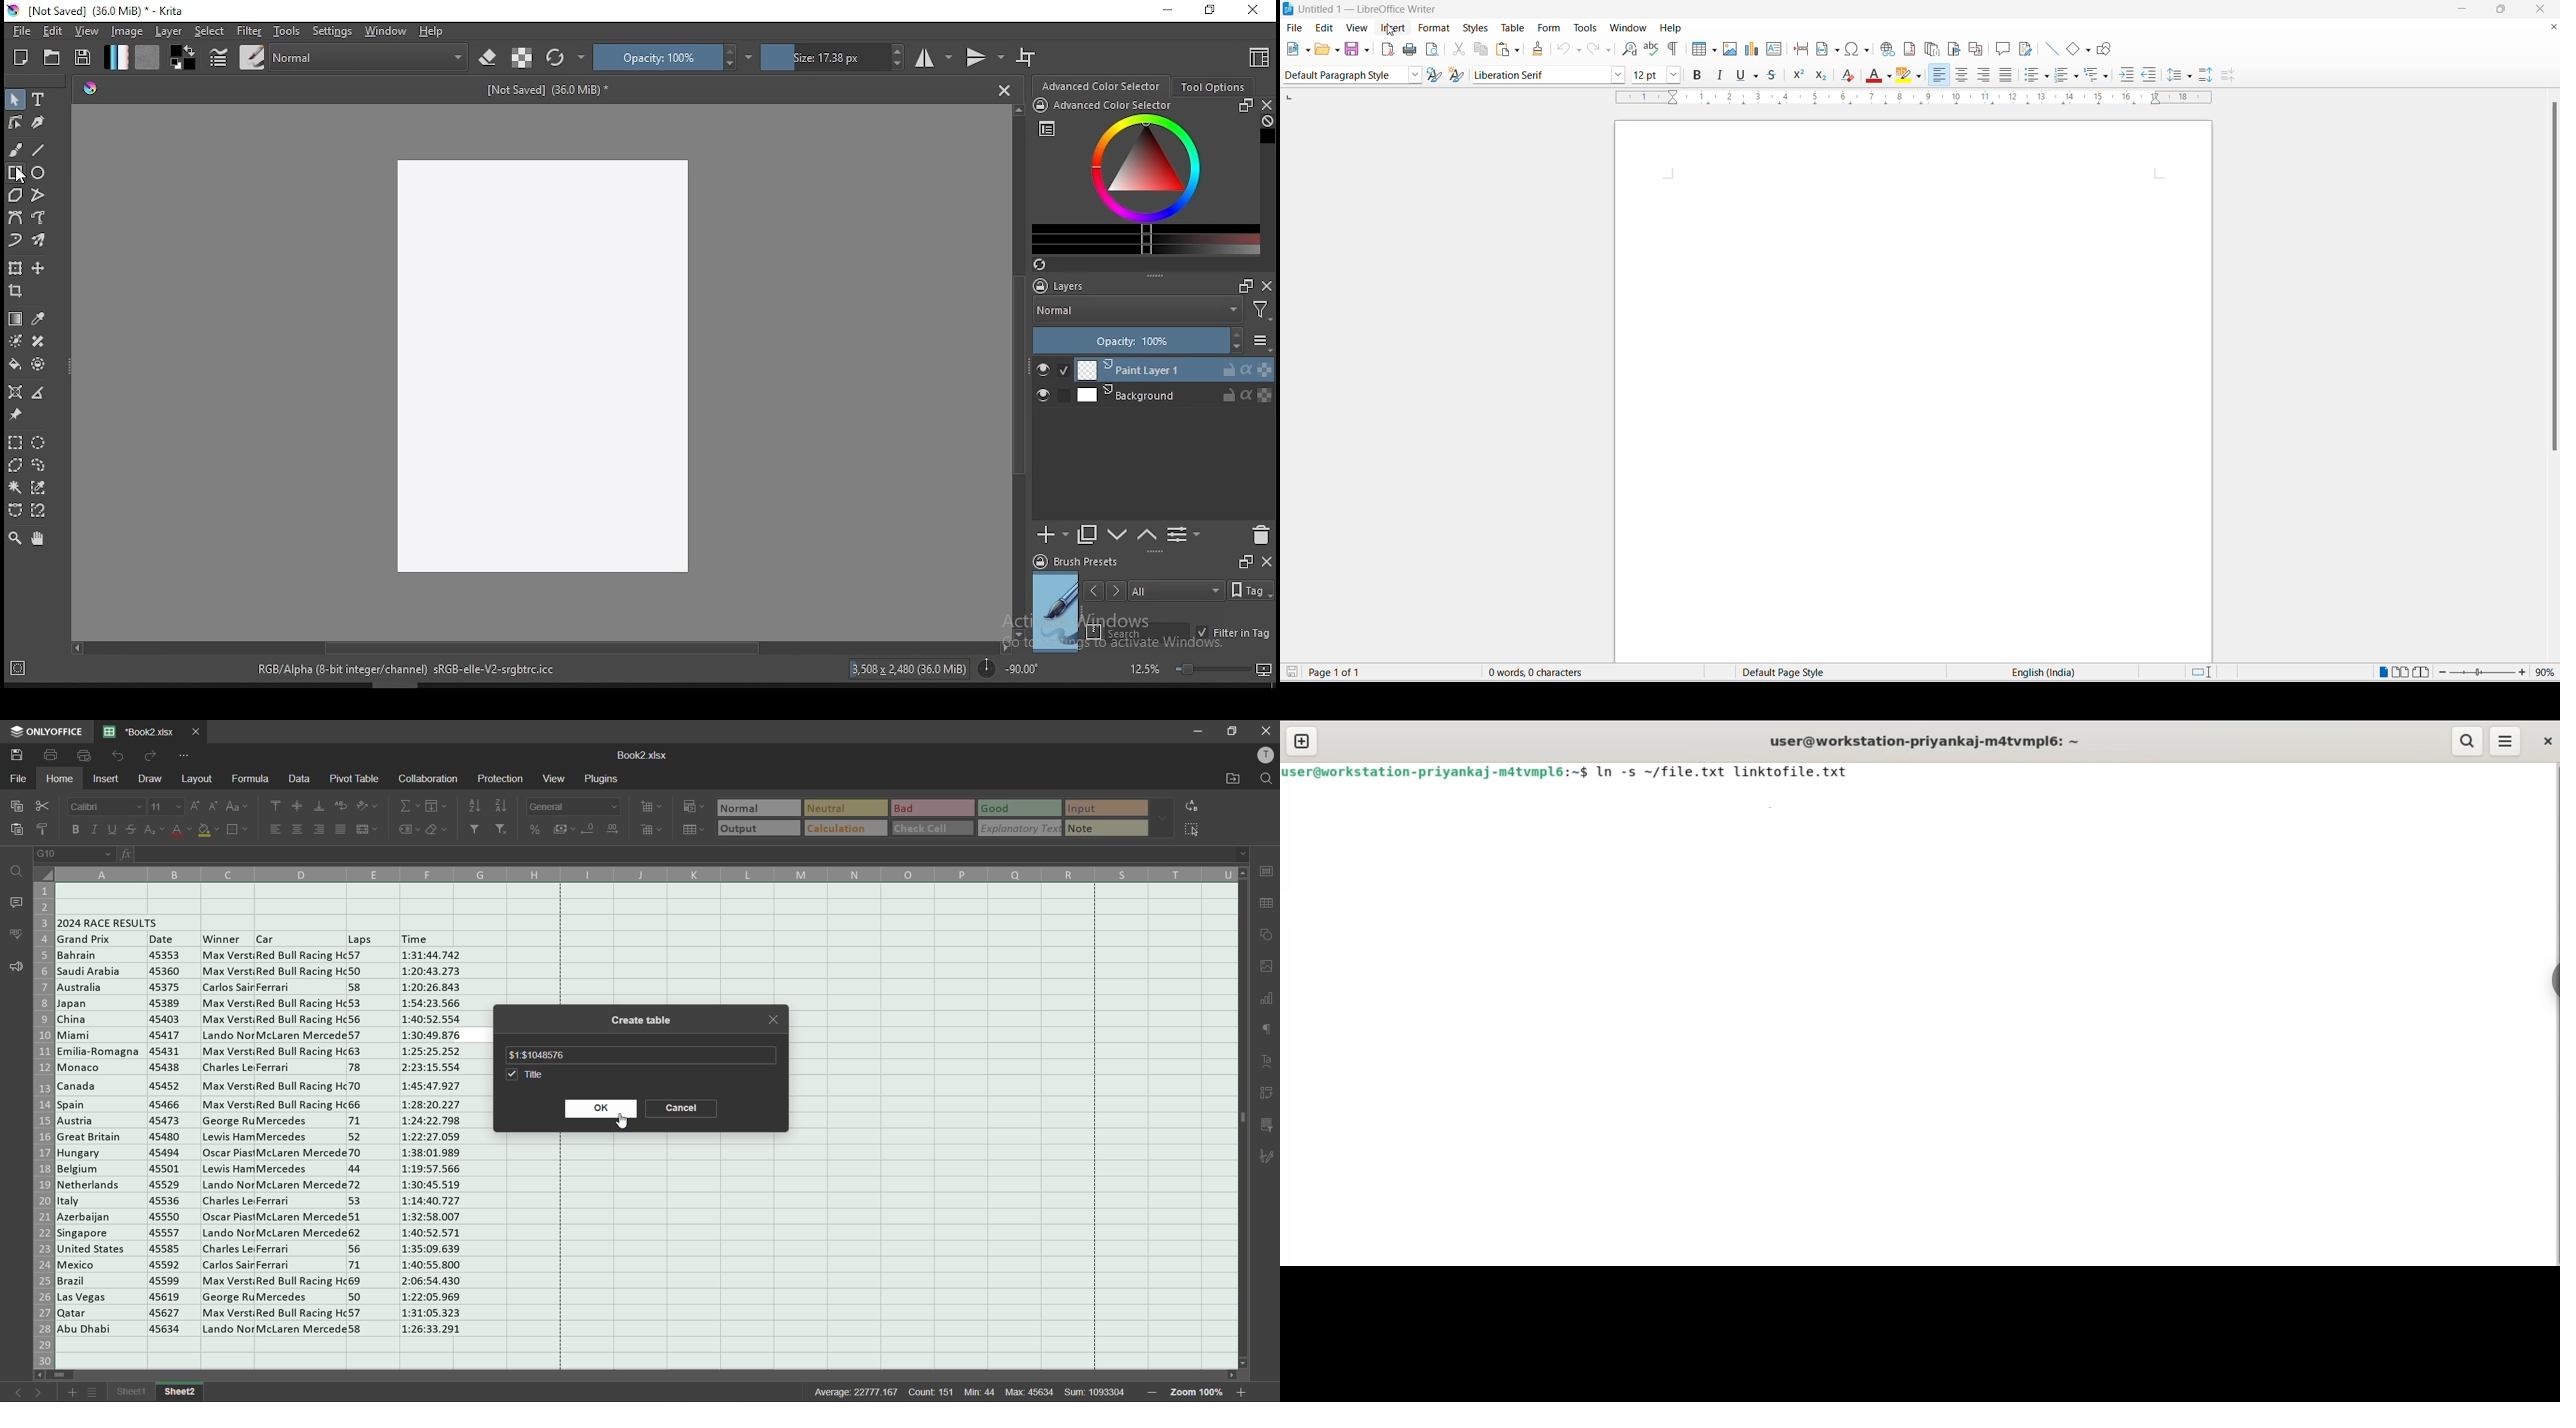 This screenshot has height=1428, width=2576. What do you see at coordinates (116, 57) in the screenshot?
I see `gradient fill` at bounding box center [116, 57].